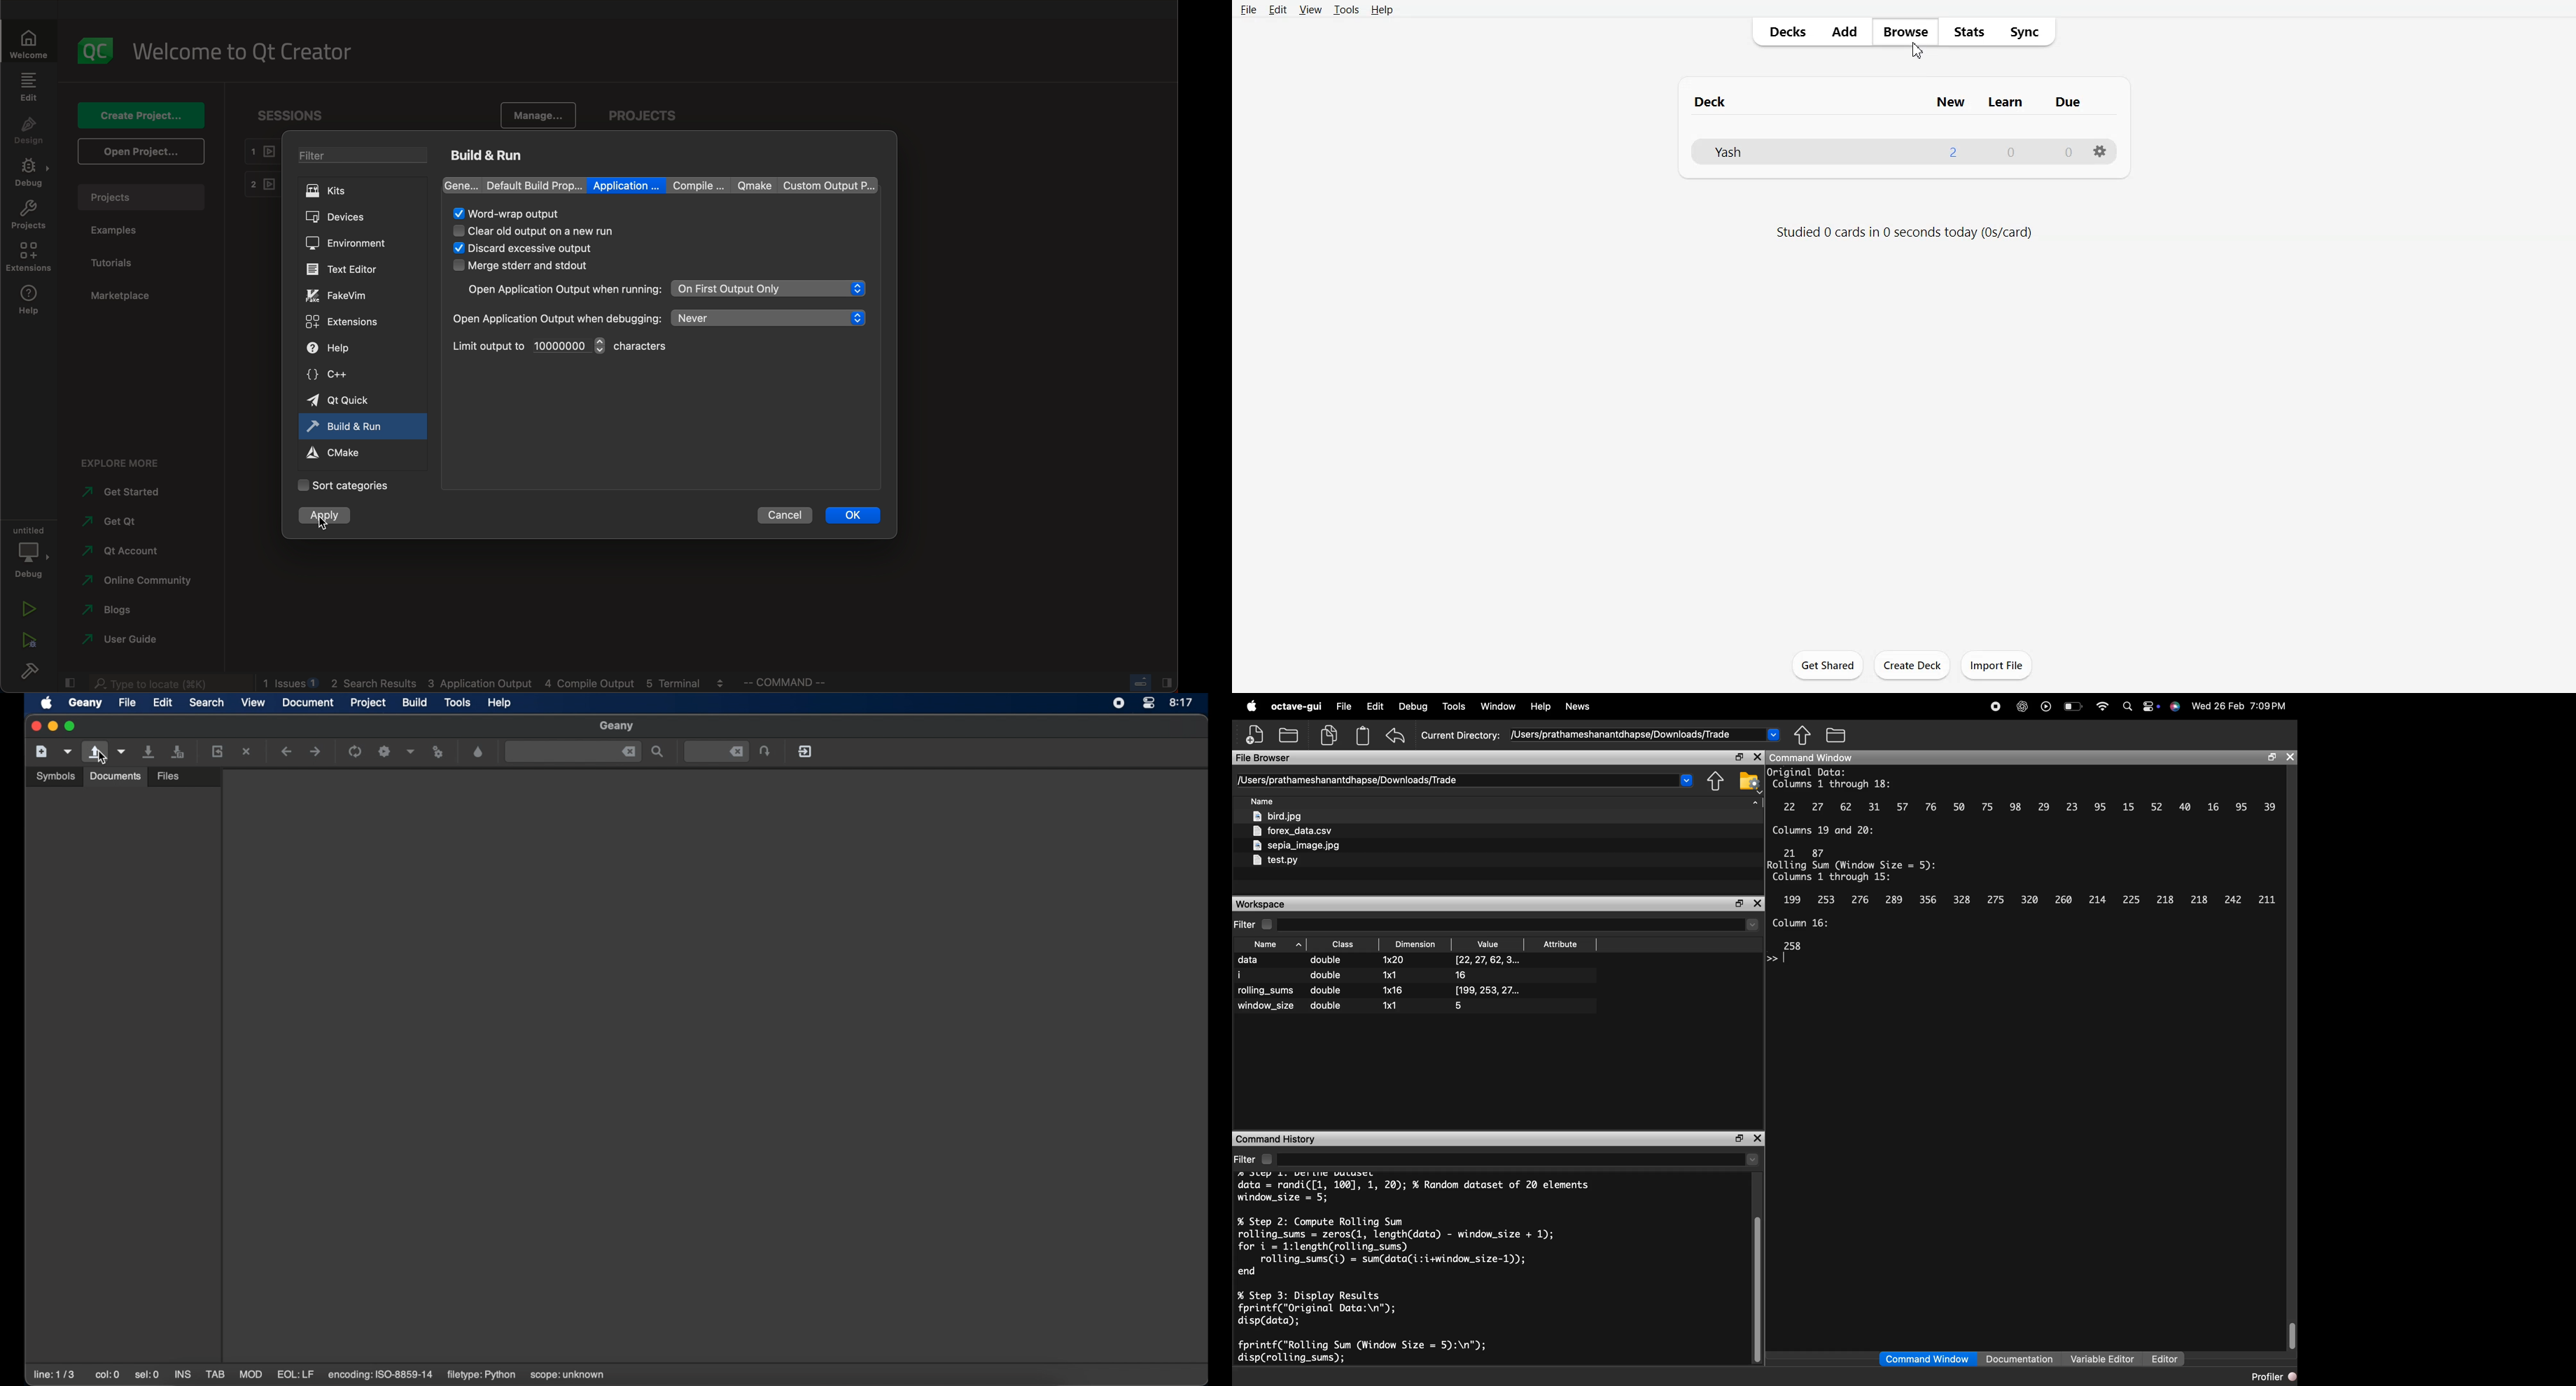 The height and width of the screenshot is (1400, 2576). What do you see at coordinates (1346, 10) in the screenshot?
I see `Tools` at bounding box center [1346, 10].